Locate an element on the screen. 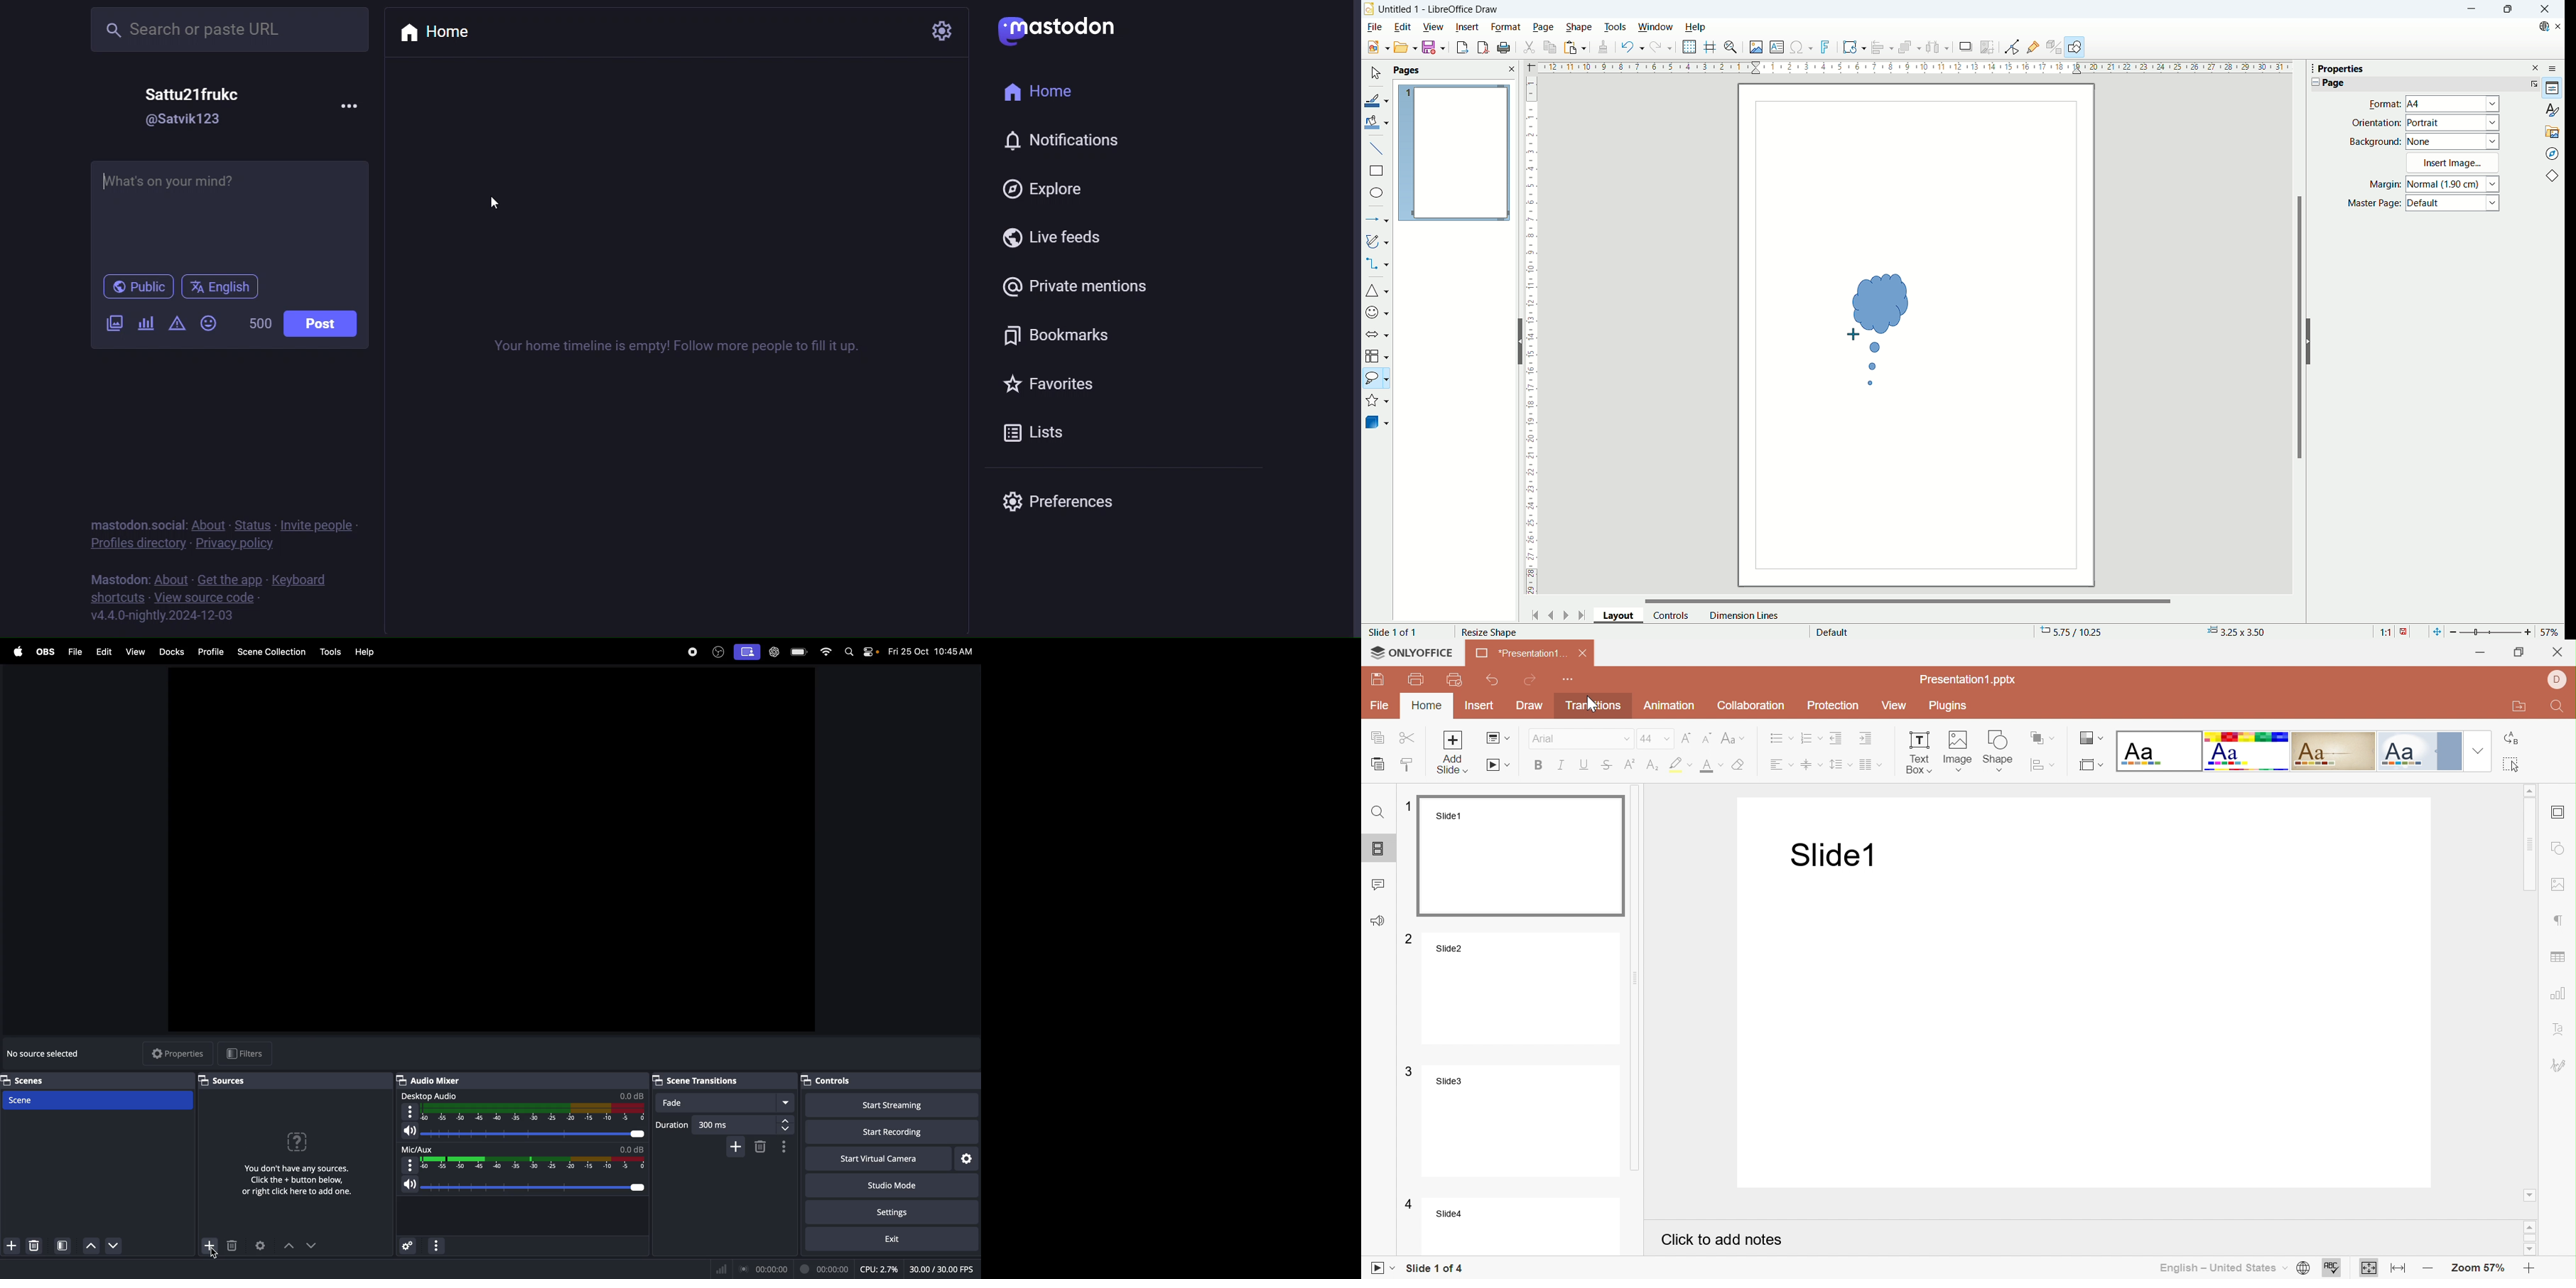  move scene down is located at coordinates (90, 1246).